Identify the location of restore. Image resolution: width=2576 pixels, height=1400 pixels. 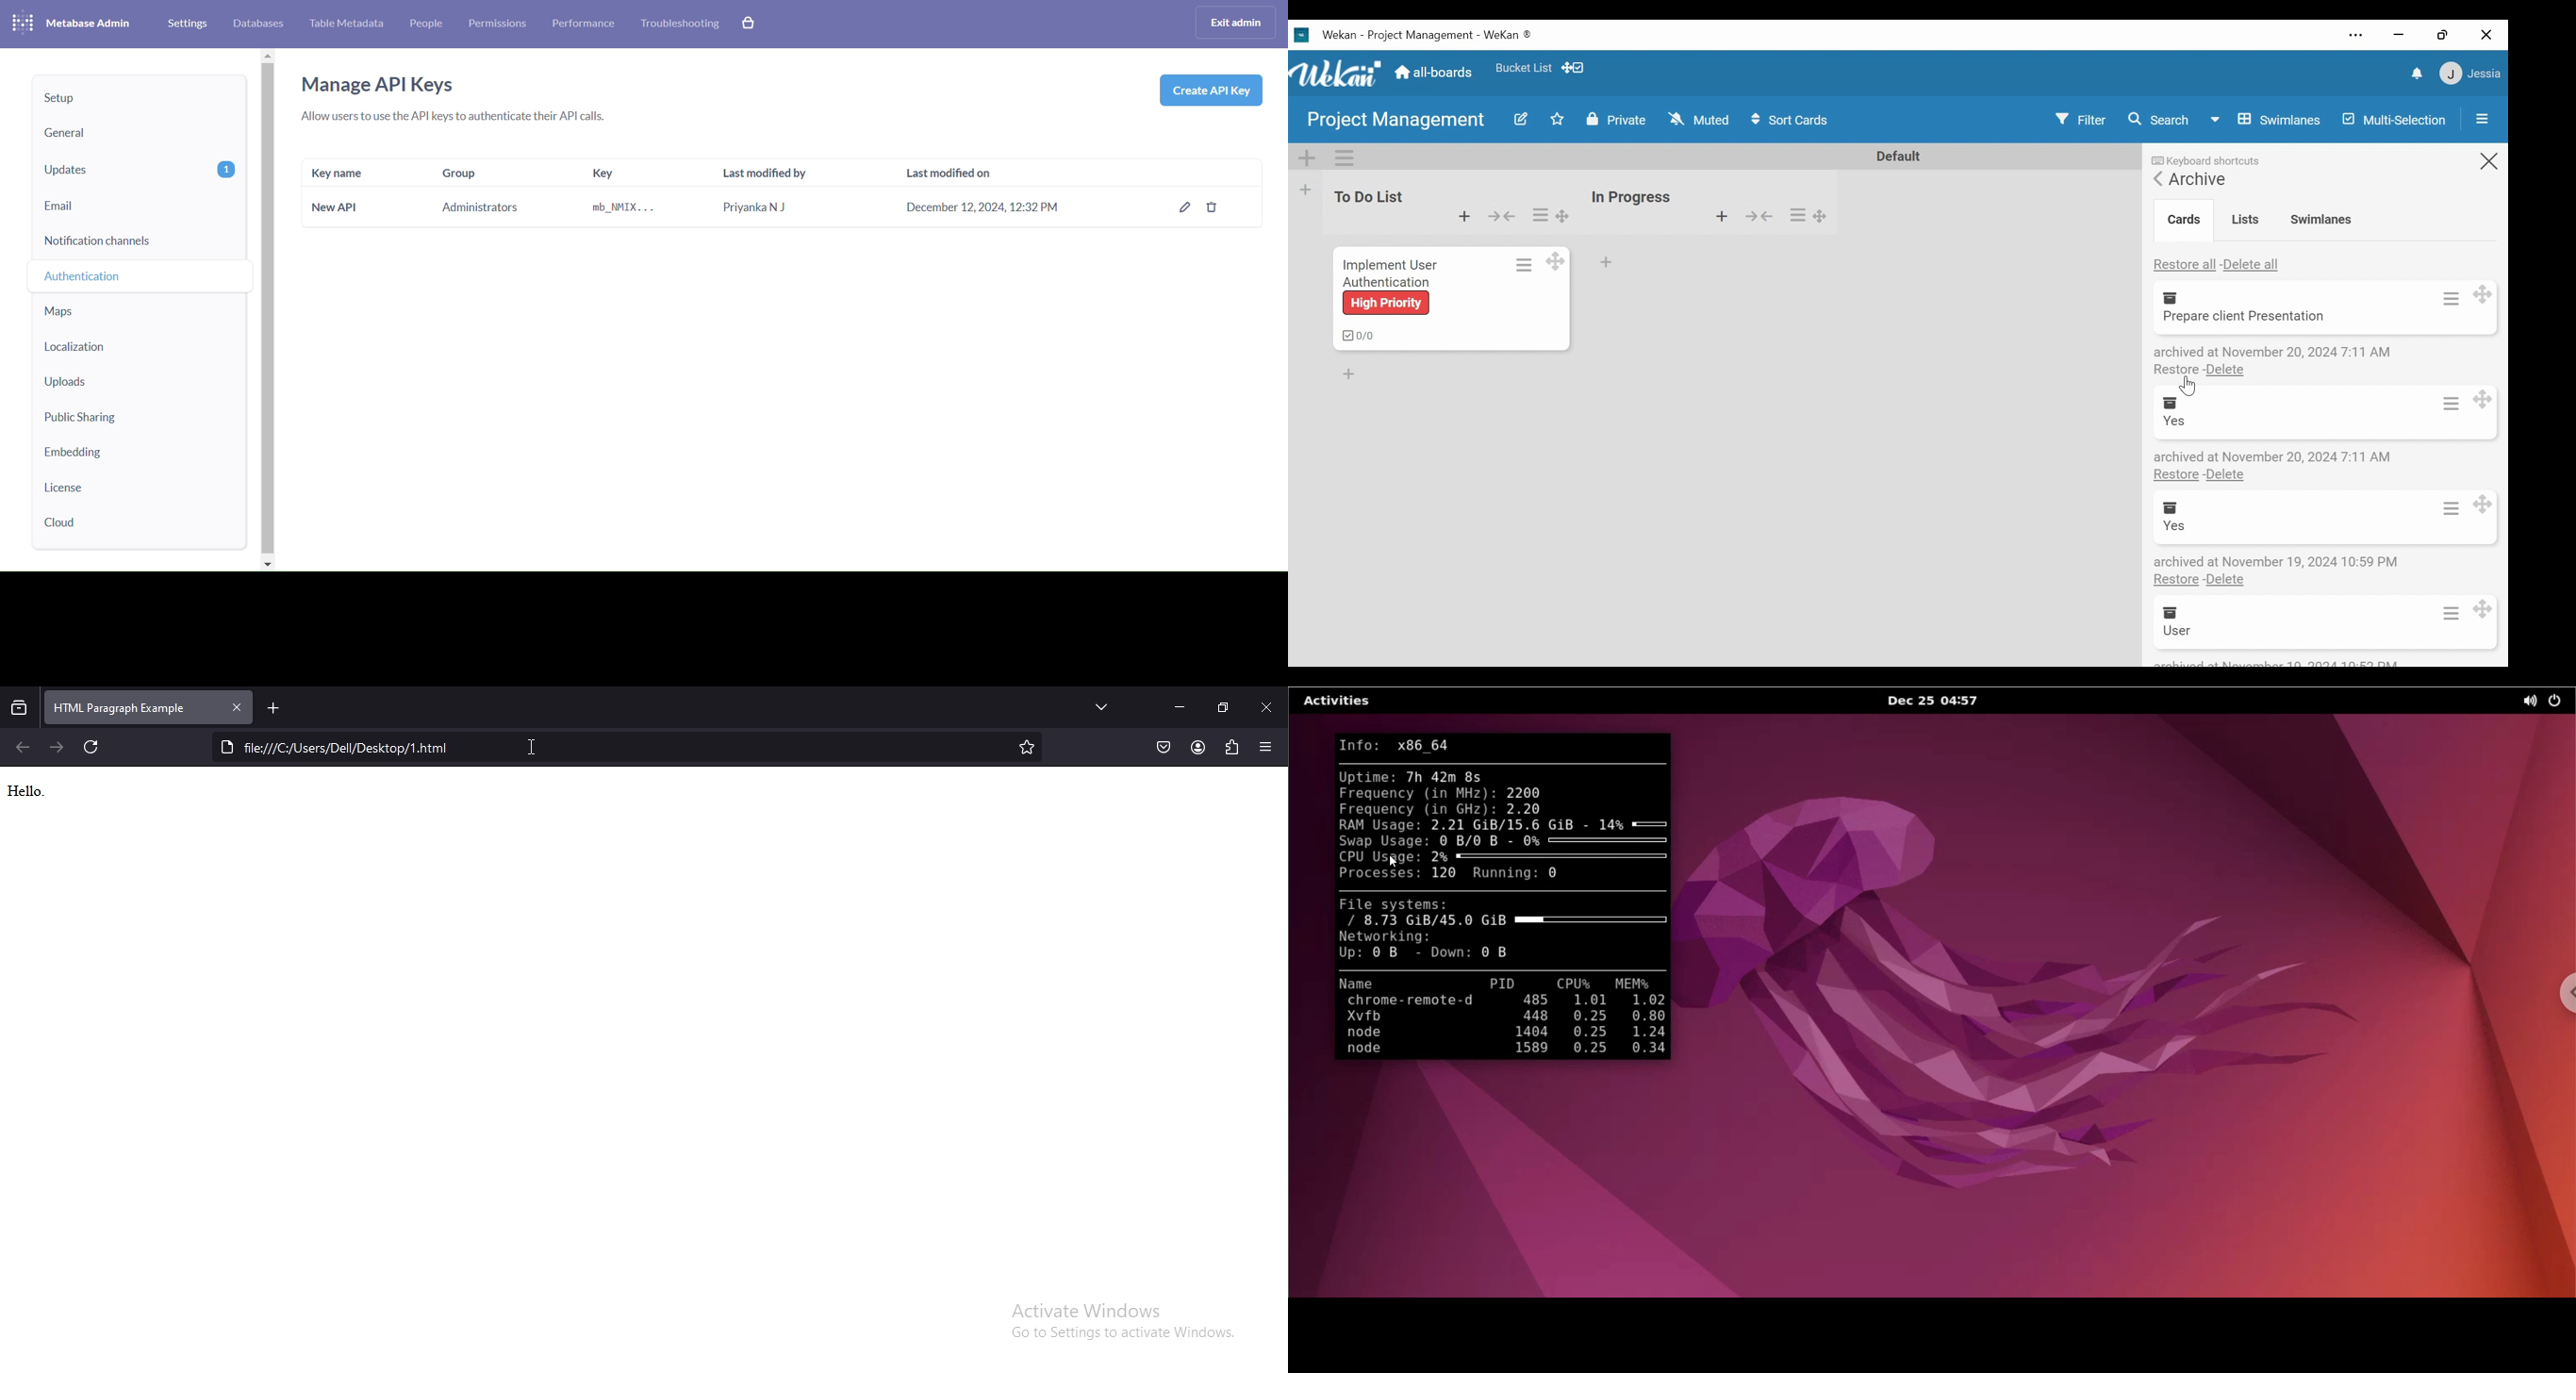
(2177, 371).